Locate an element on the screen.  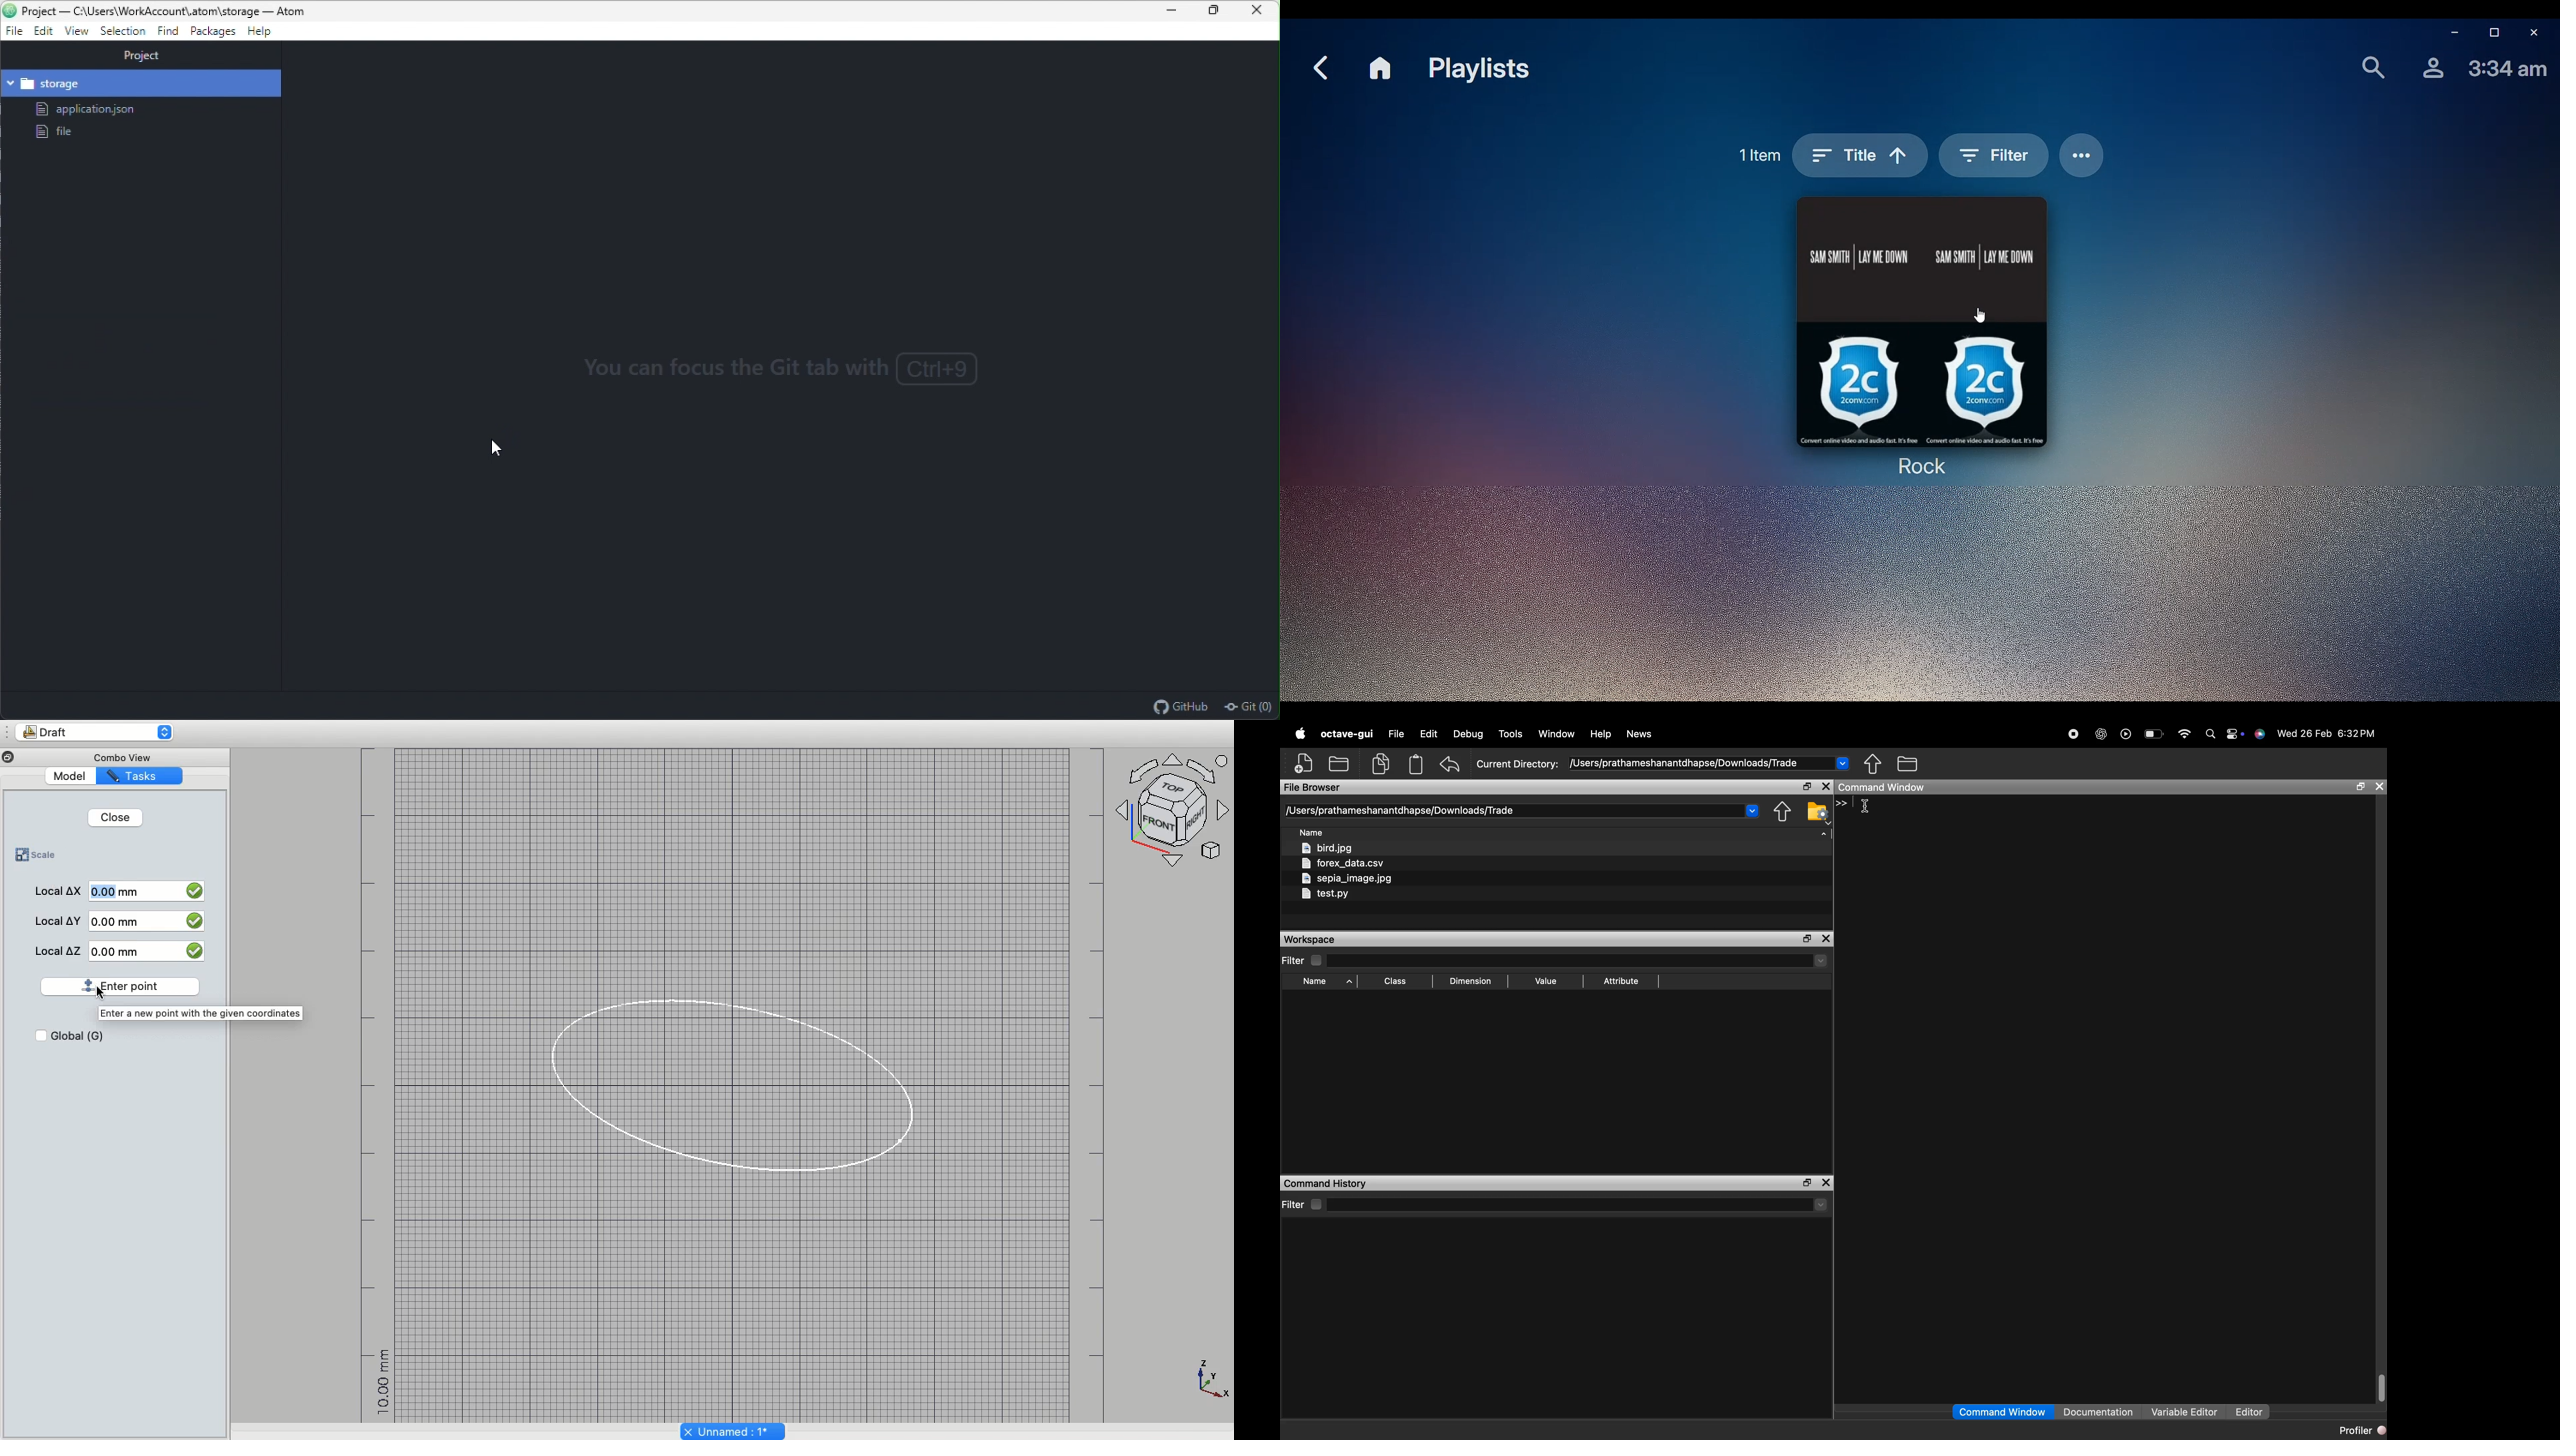
help is located at coordinates (1600, 734).